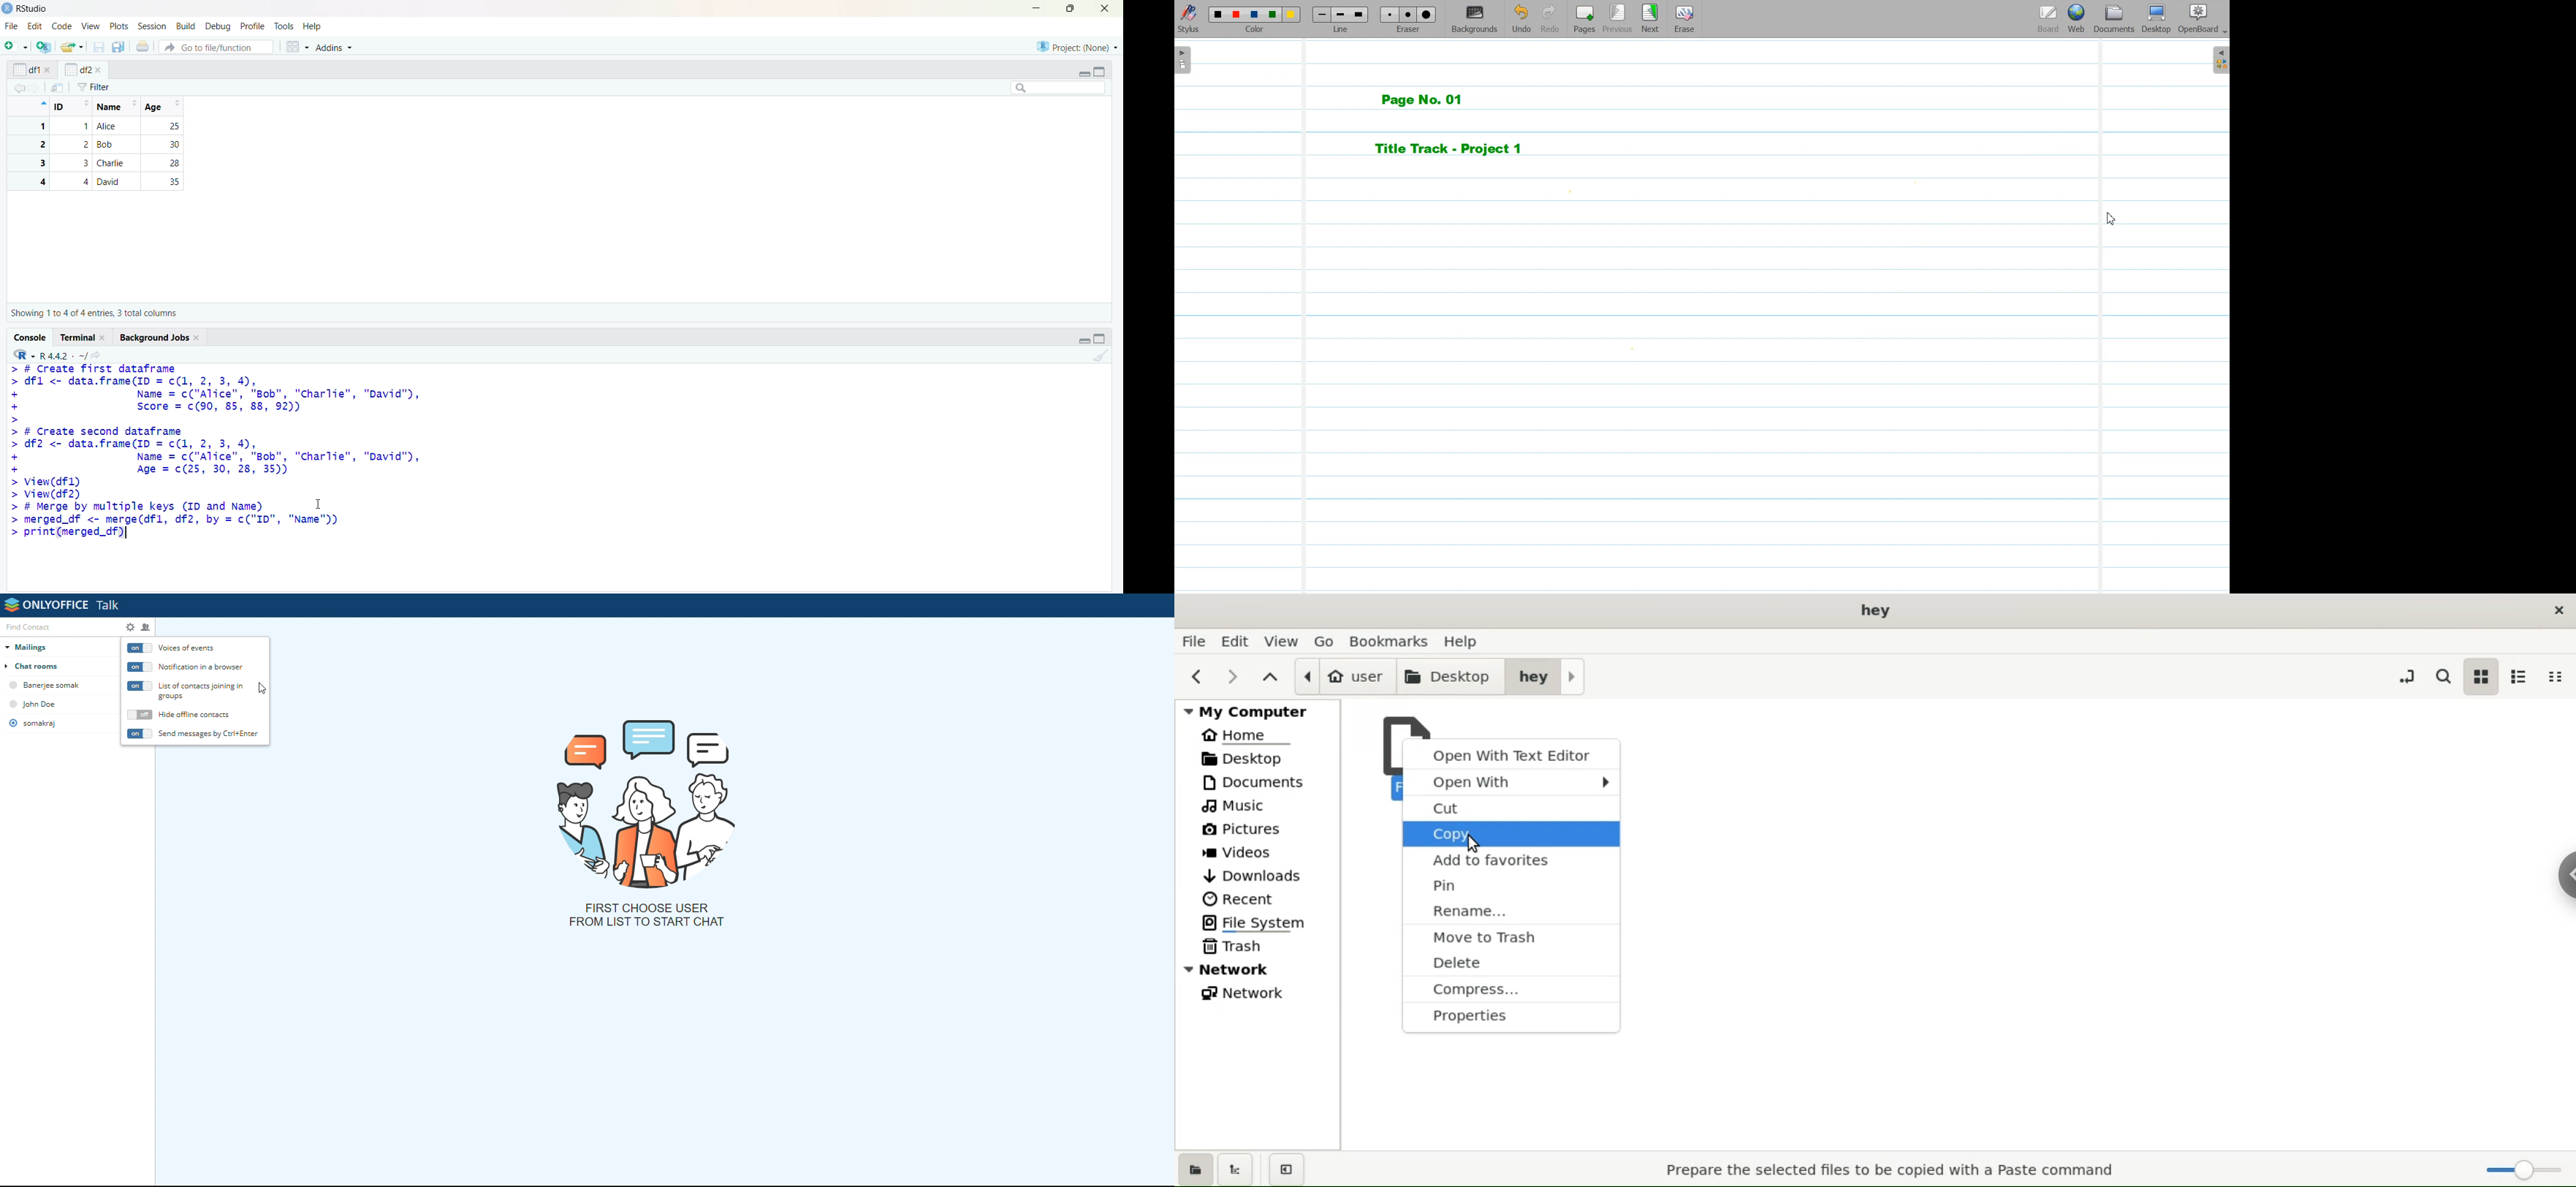 This screenshot has width=2576, height=1204. Describe the element at coordinates (35, 26) in the screenshot. I see `edit` at that location.